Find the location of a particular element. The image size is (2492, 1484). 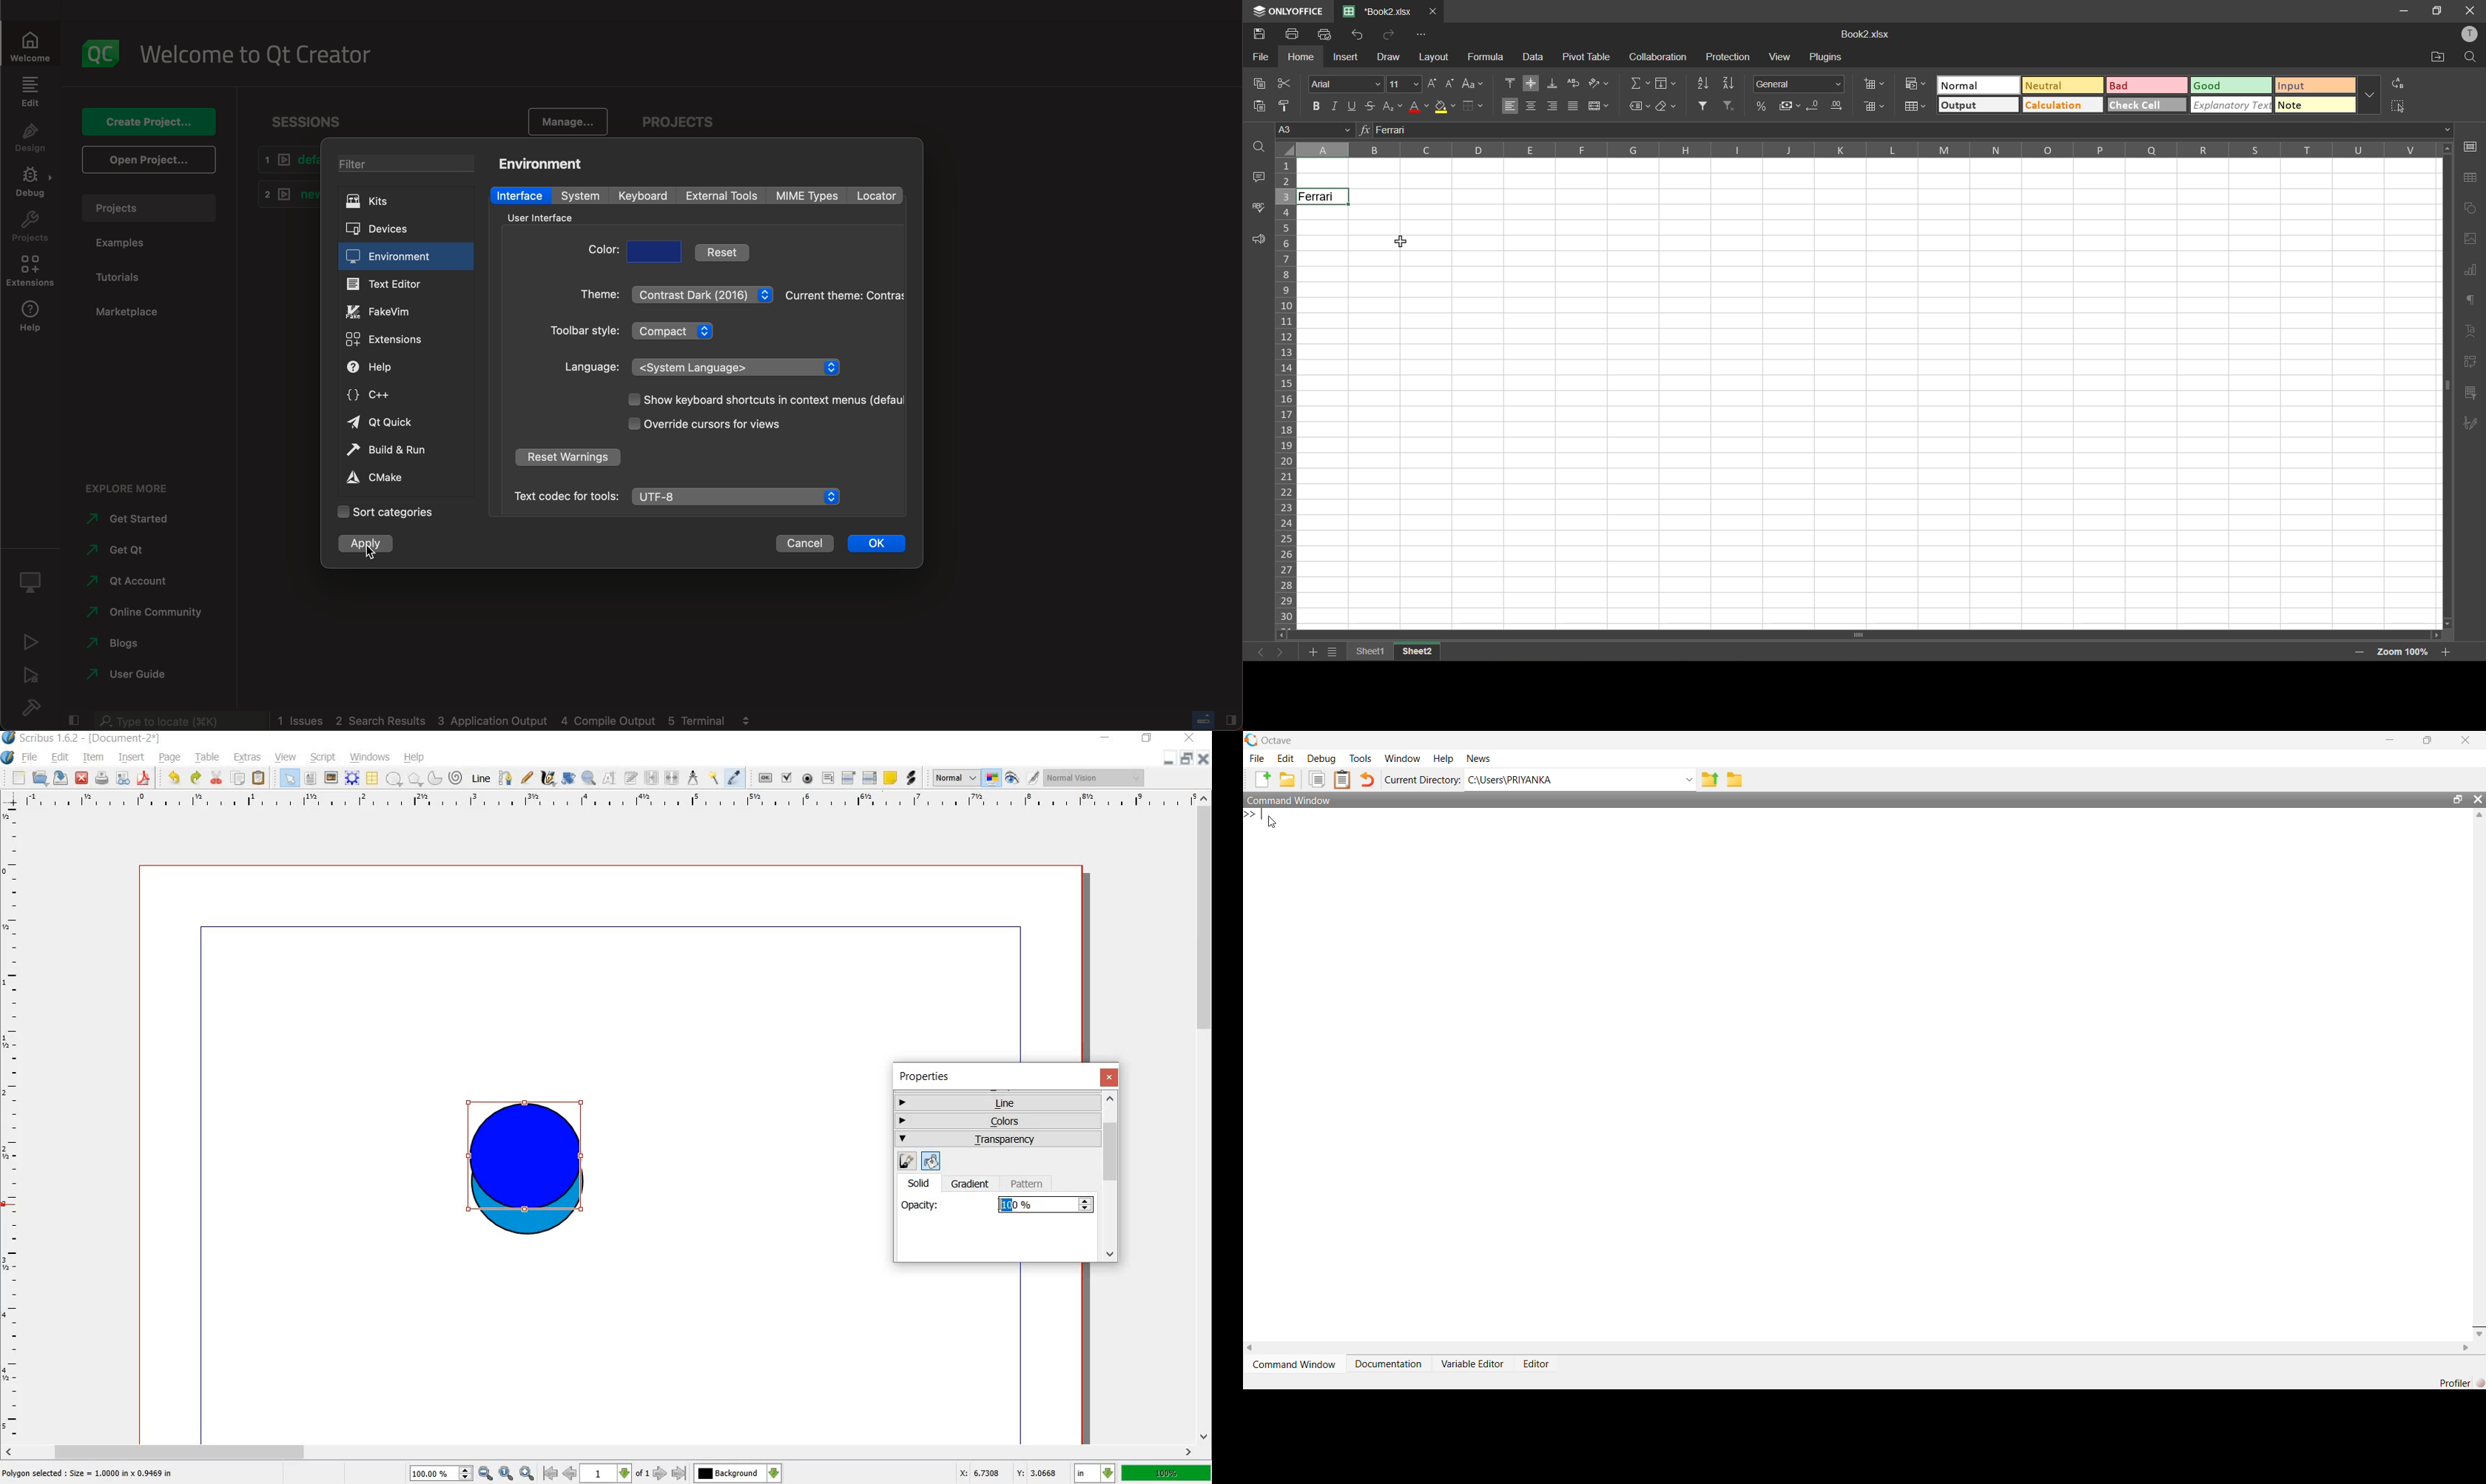

filter is located at coordinates (402, 162).